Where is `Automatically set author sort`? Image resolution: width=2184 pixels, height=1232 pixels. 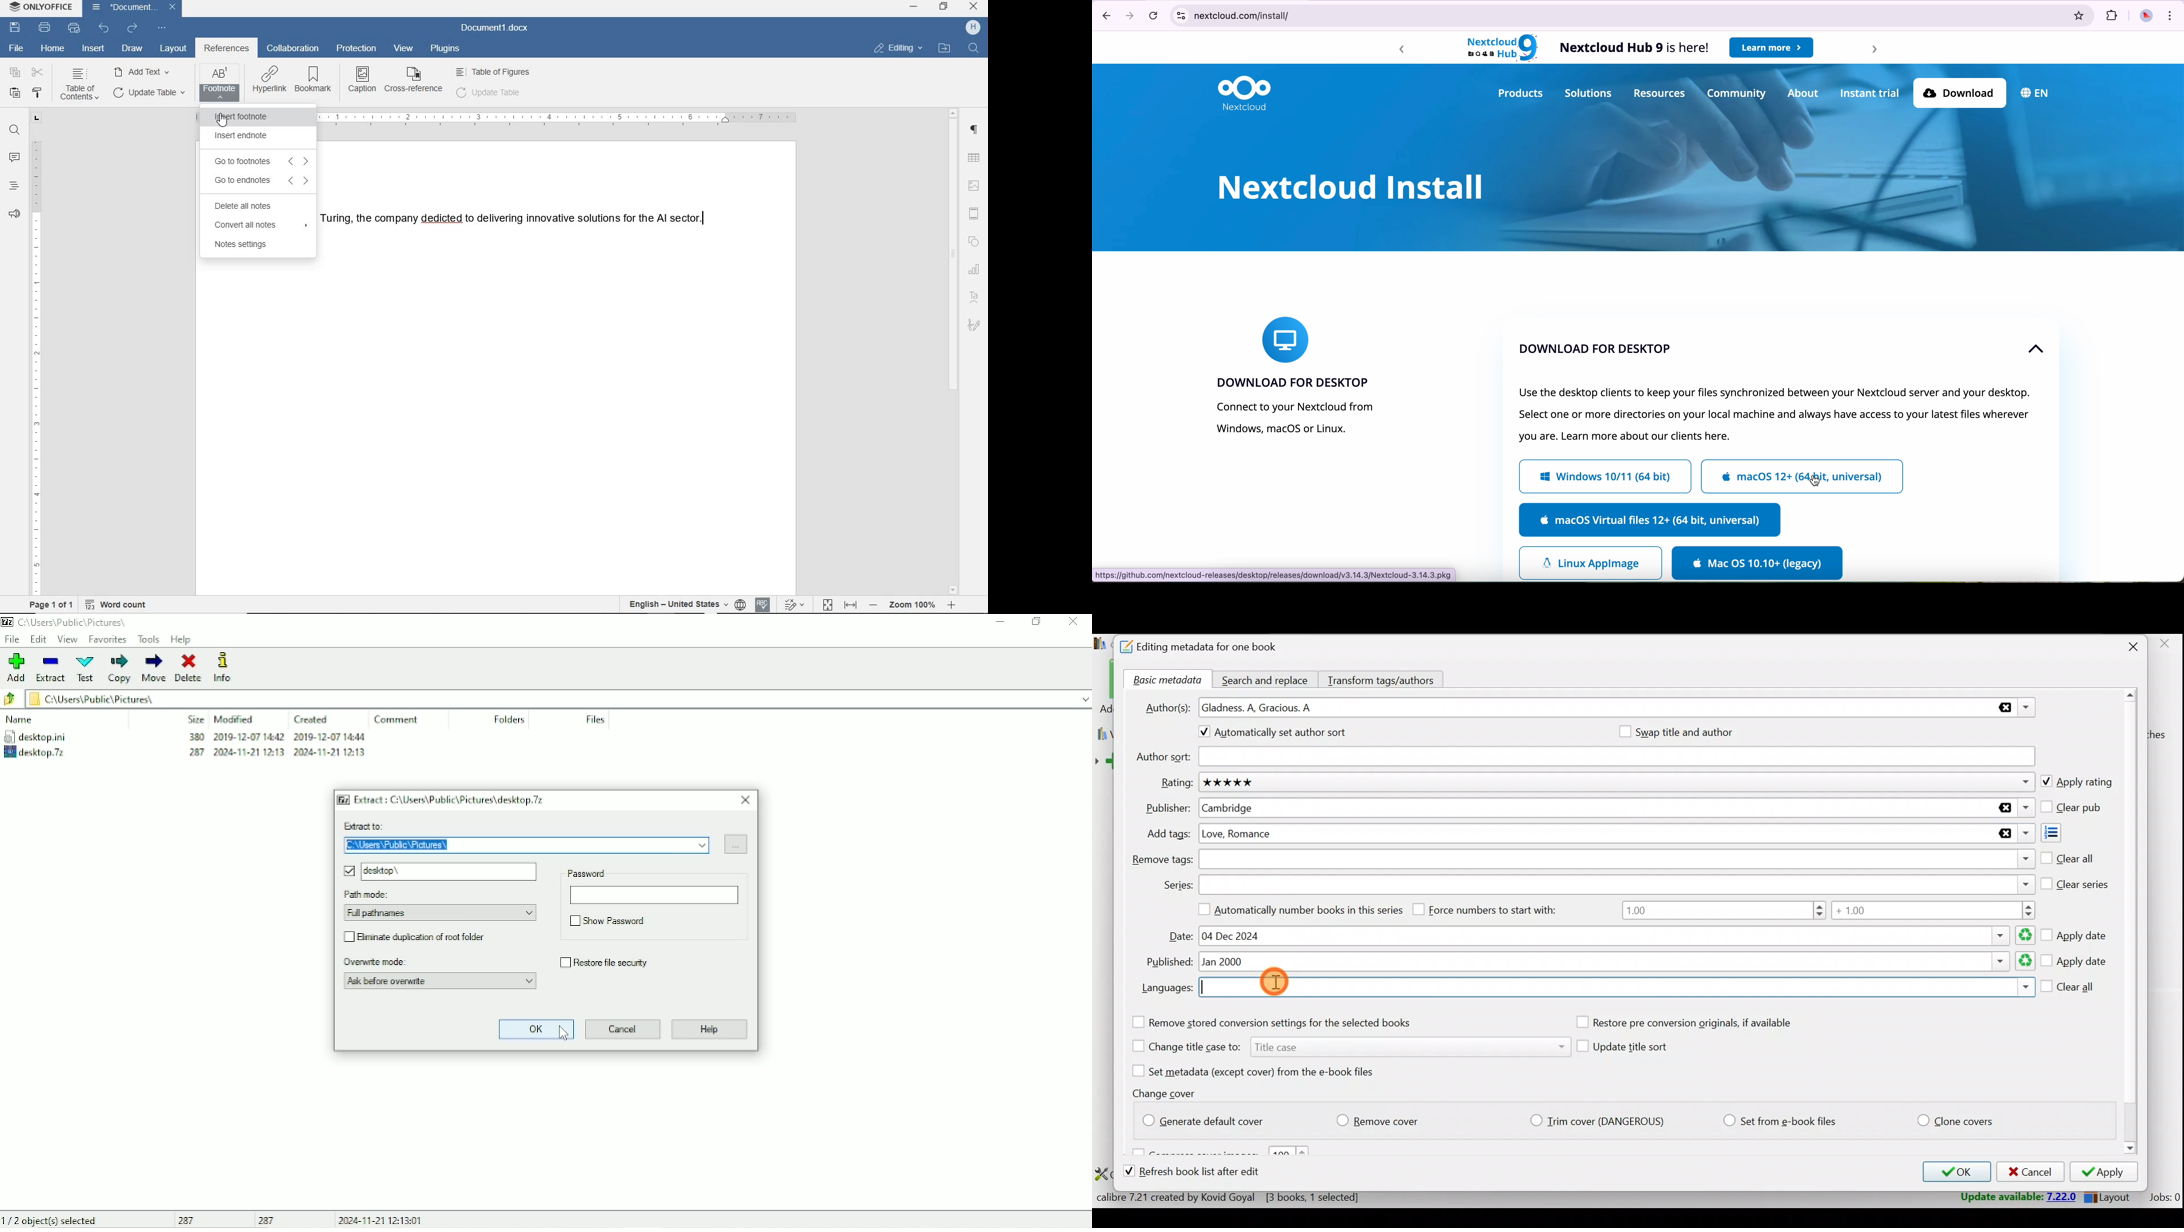 Automatically set author sort is located at coordinates (1281, 734).